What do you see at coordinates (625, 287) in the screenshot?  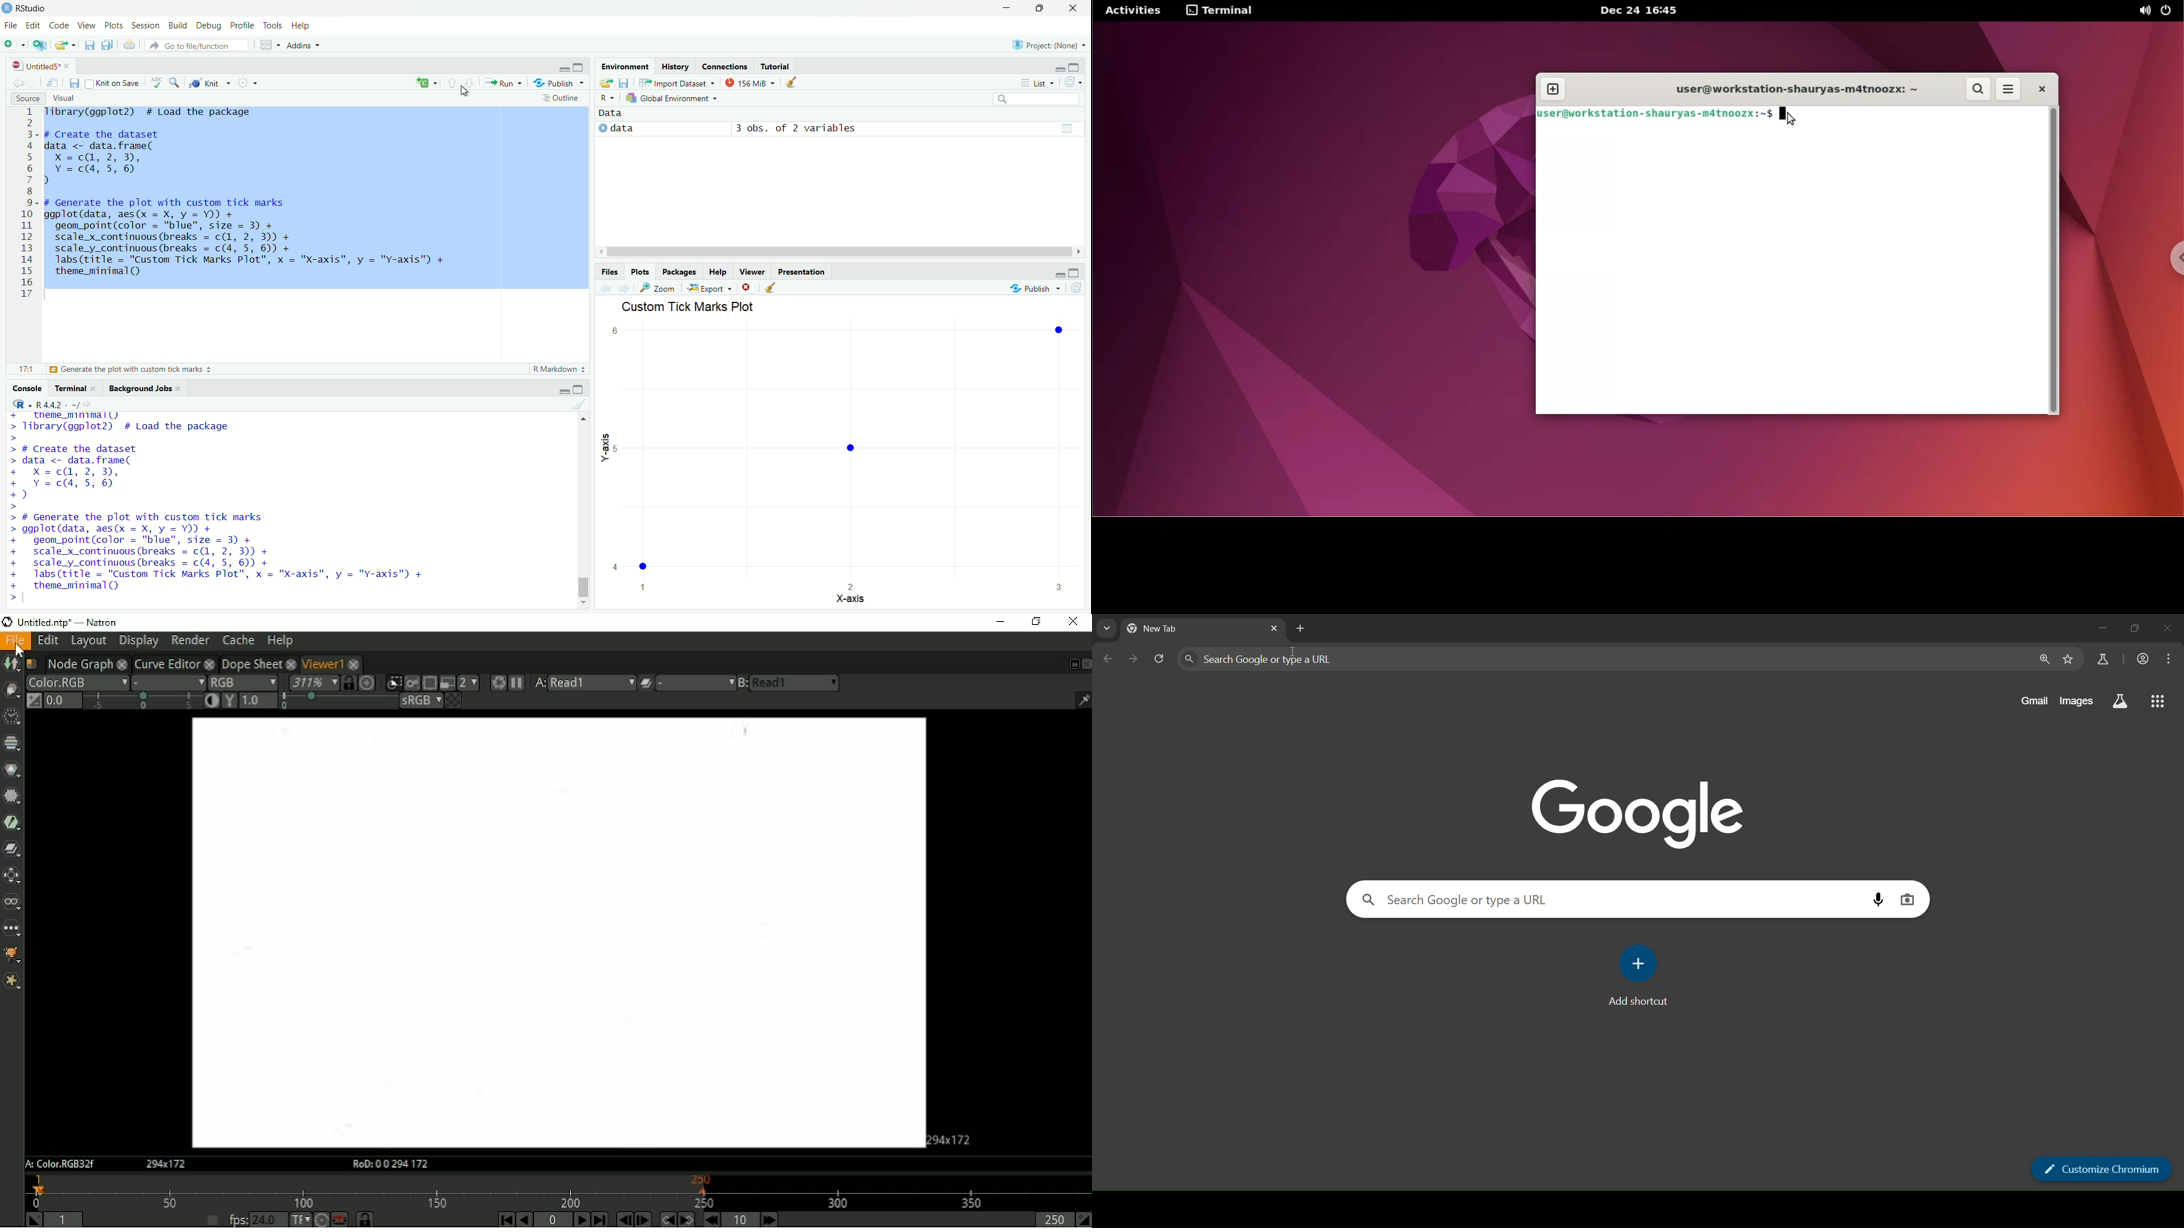 I see `next plot` at bounding box center [625, 287].